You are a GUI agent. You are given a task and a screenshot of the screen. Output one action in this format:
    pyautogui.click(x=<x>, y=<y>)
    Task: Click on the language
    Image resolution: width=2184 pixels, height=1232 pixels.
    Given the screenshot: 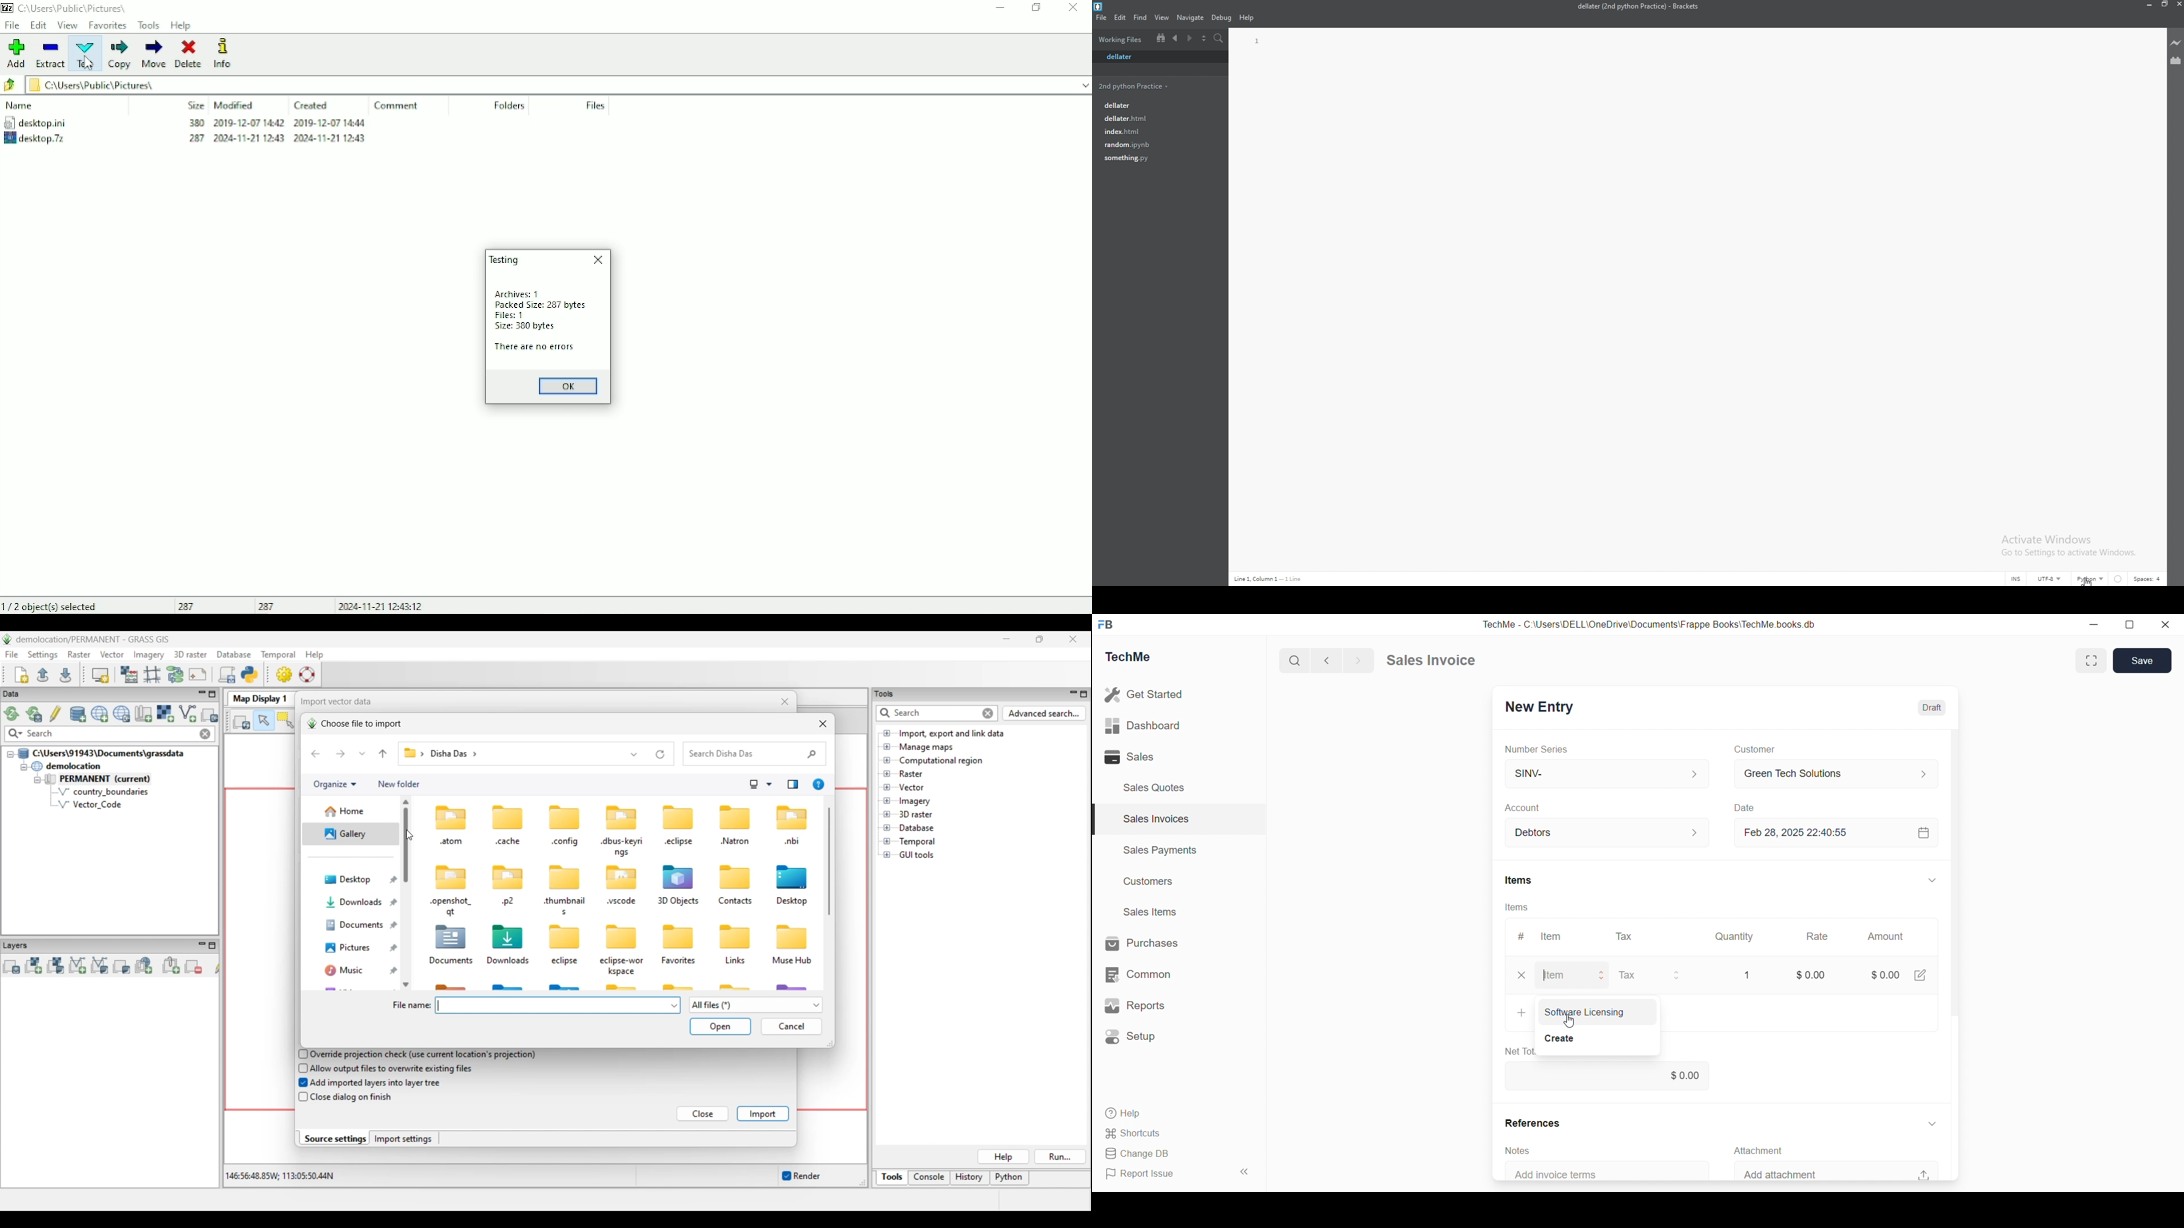 What is the action you would take?
    pyautogui.click(x=2090, y=581)
    